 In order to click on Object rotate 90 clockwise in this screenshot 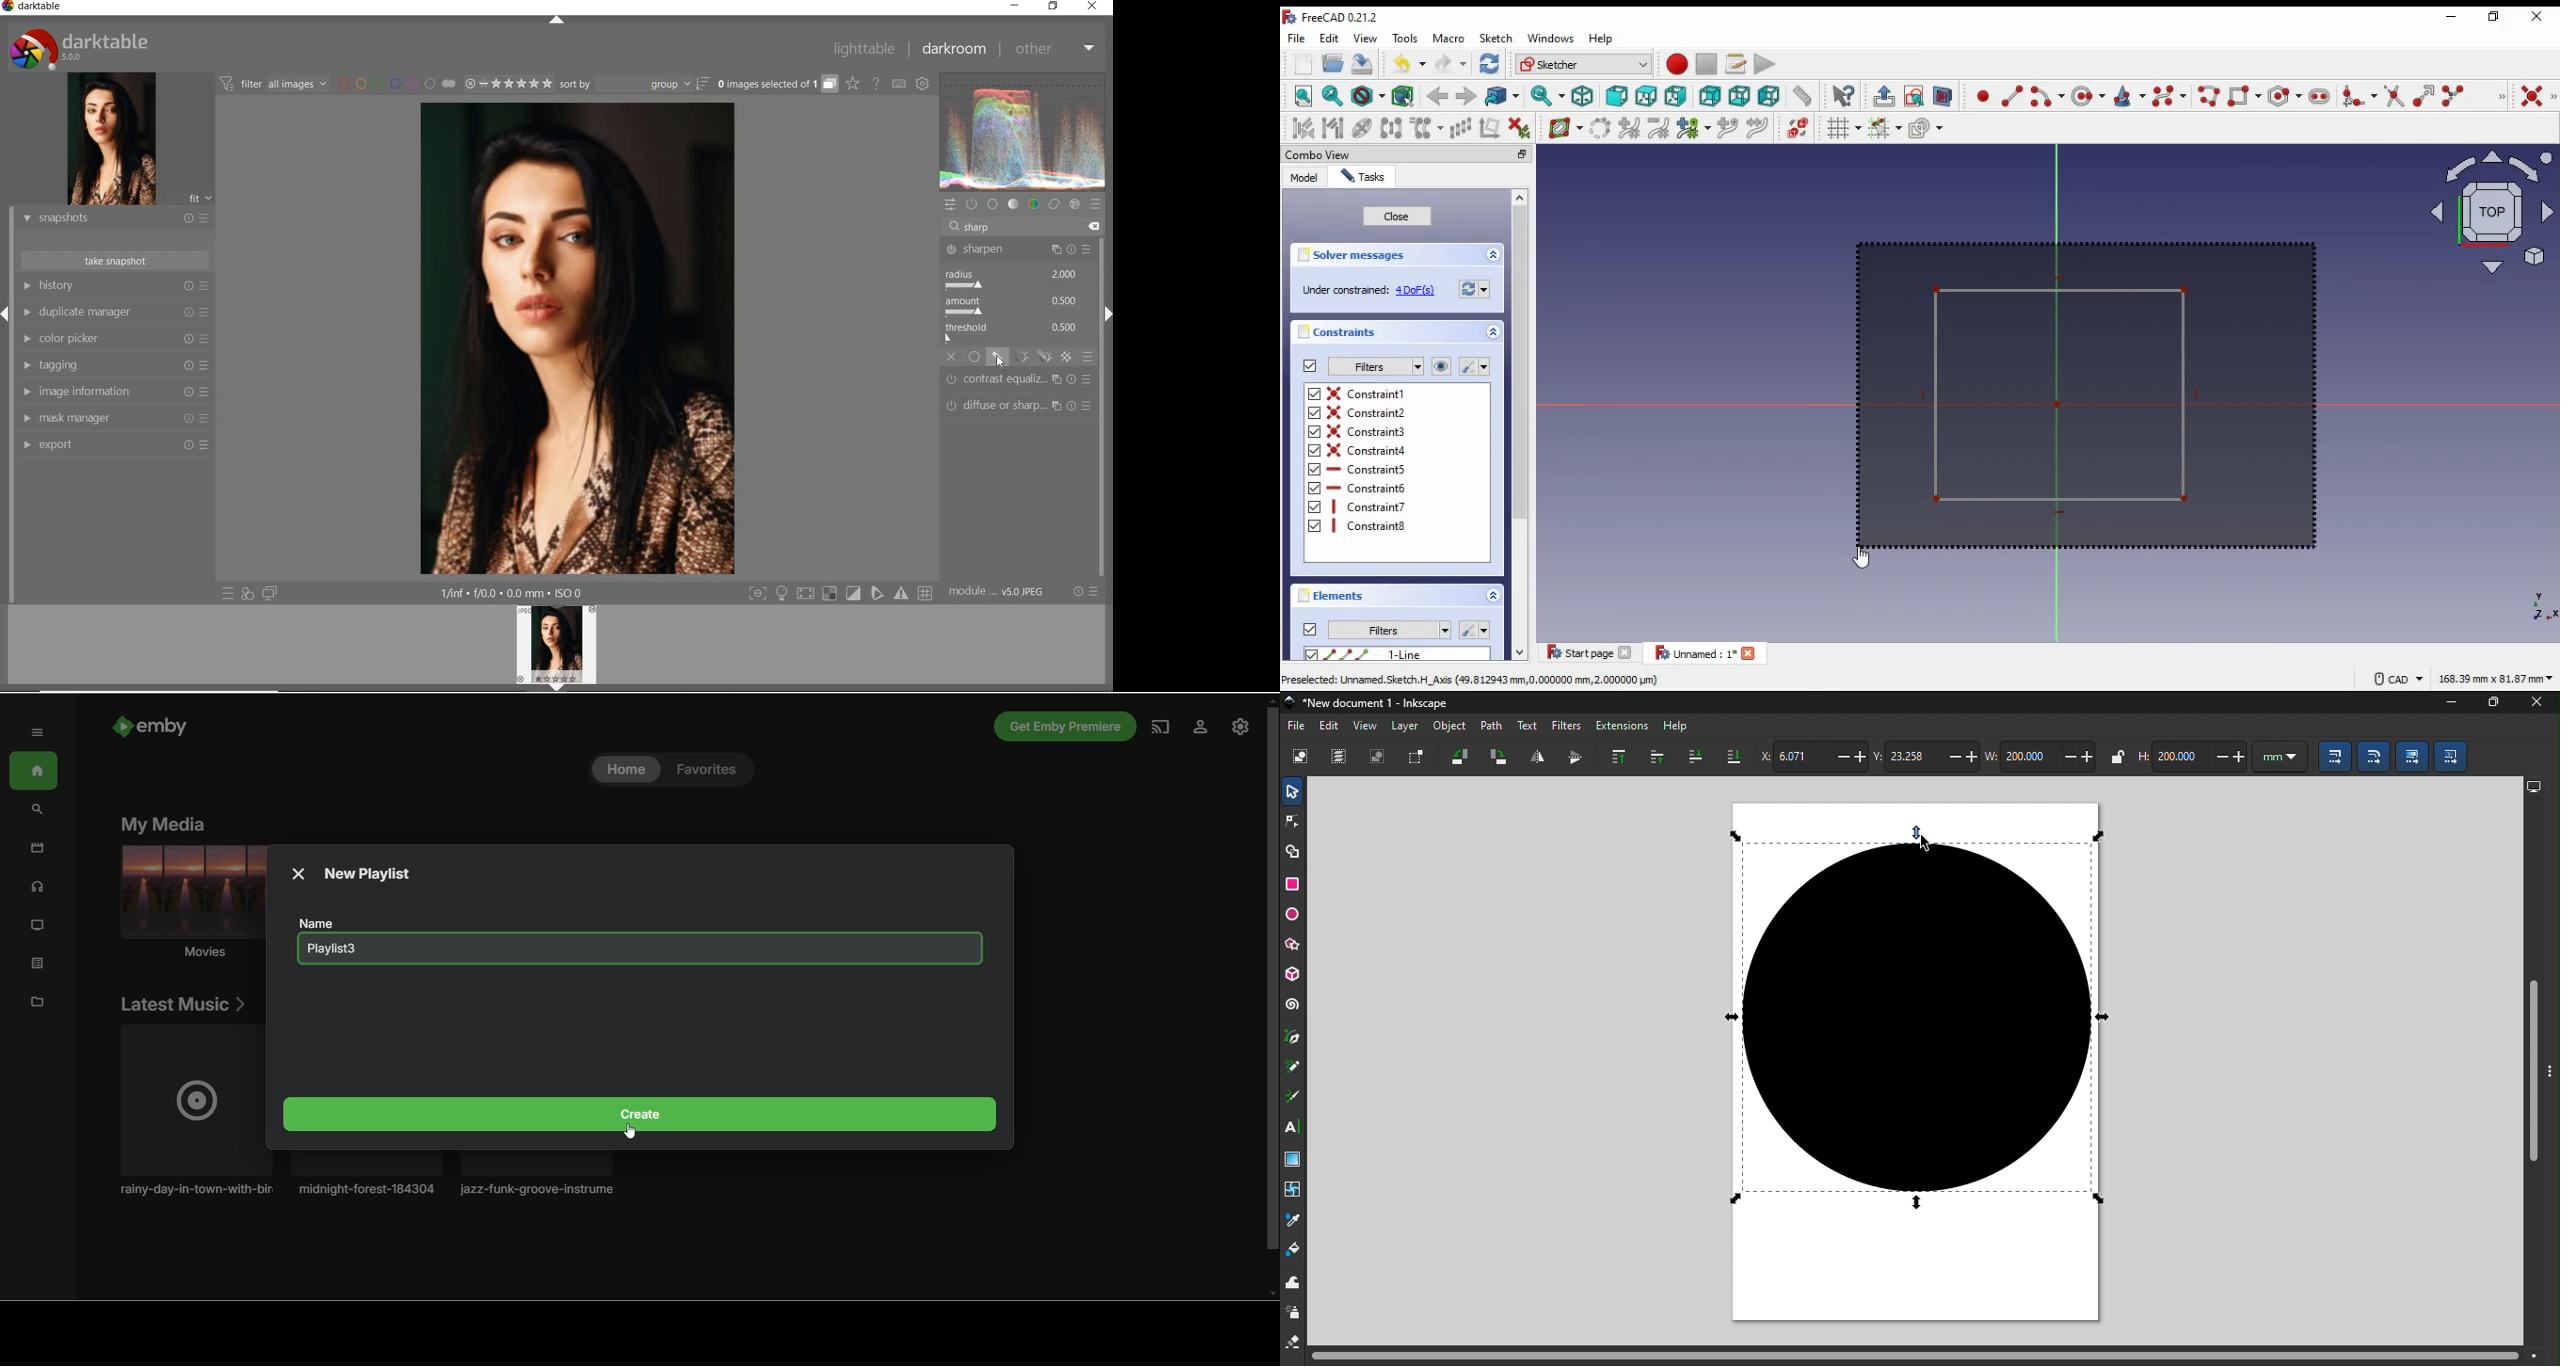, I will do `click(1501, 759)`.